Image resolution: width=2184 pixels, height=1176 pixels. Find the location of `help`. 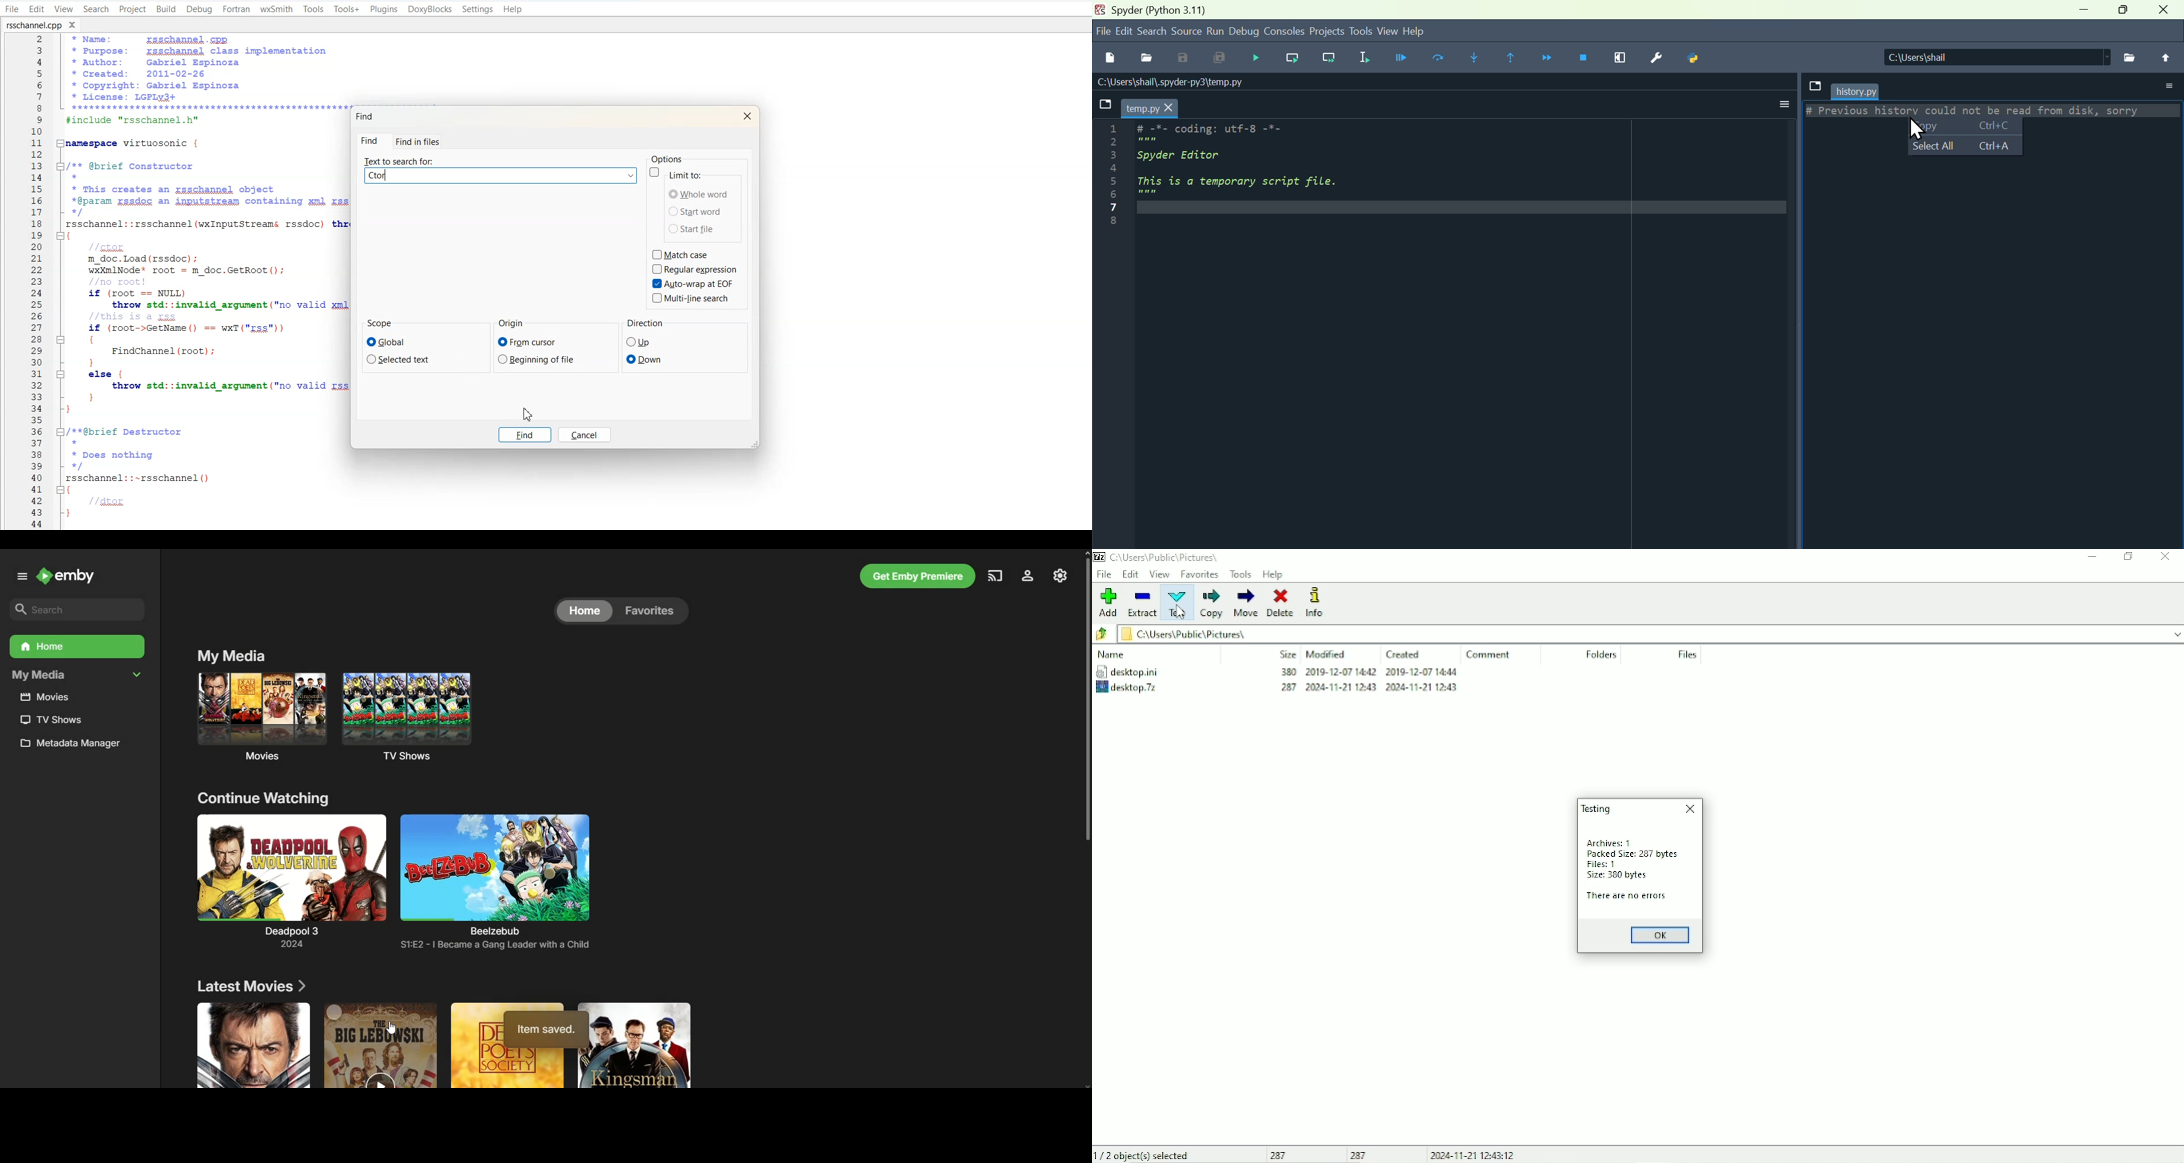

help is located at coordinates (1416, 30).